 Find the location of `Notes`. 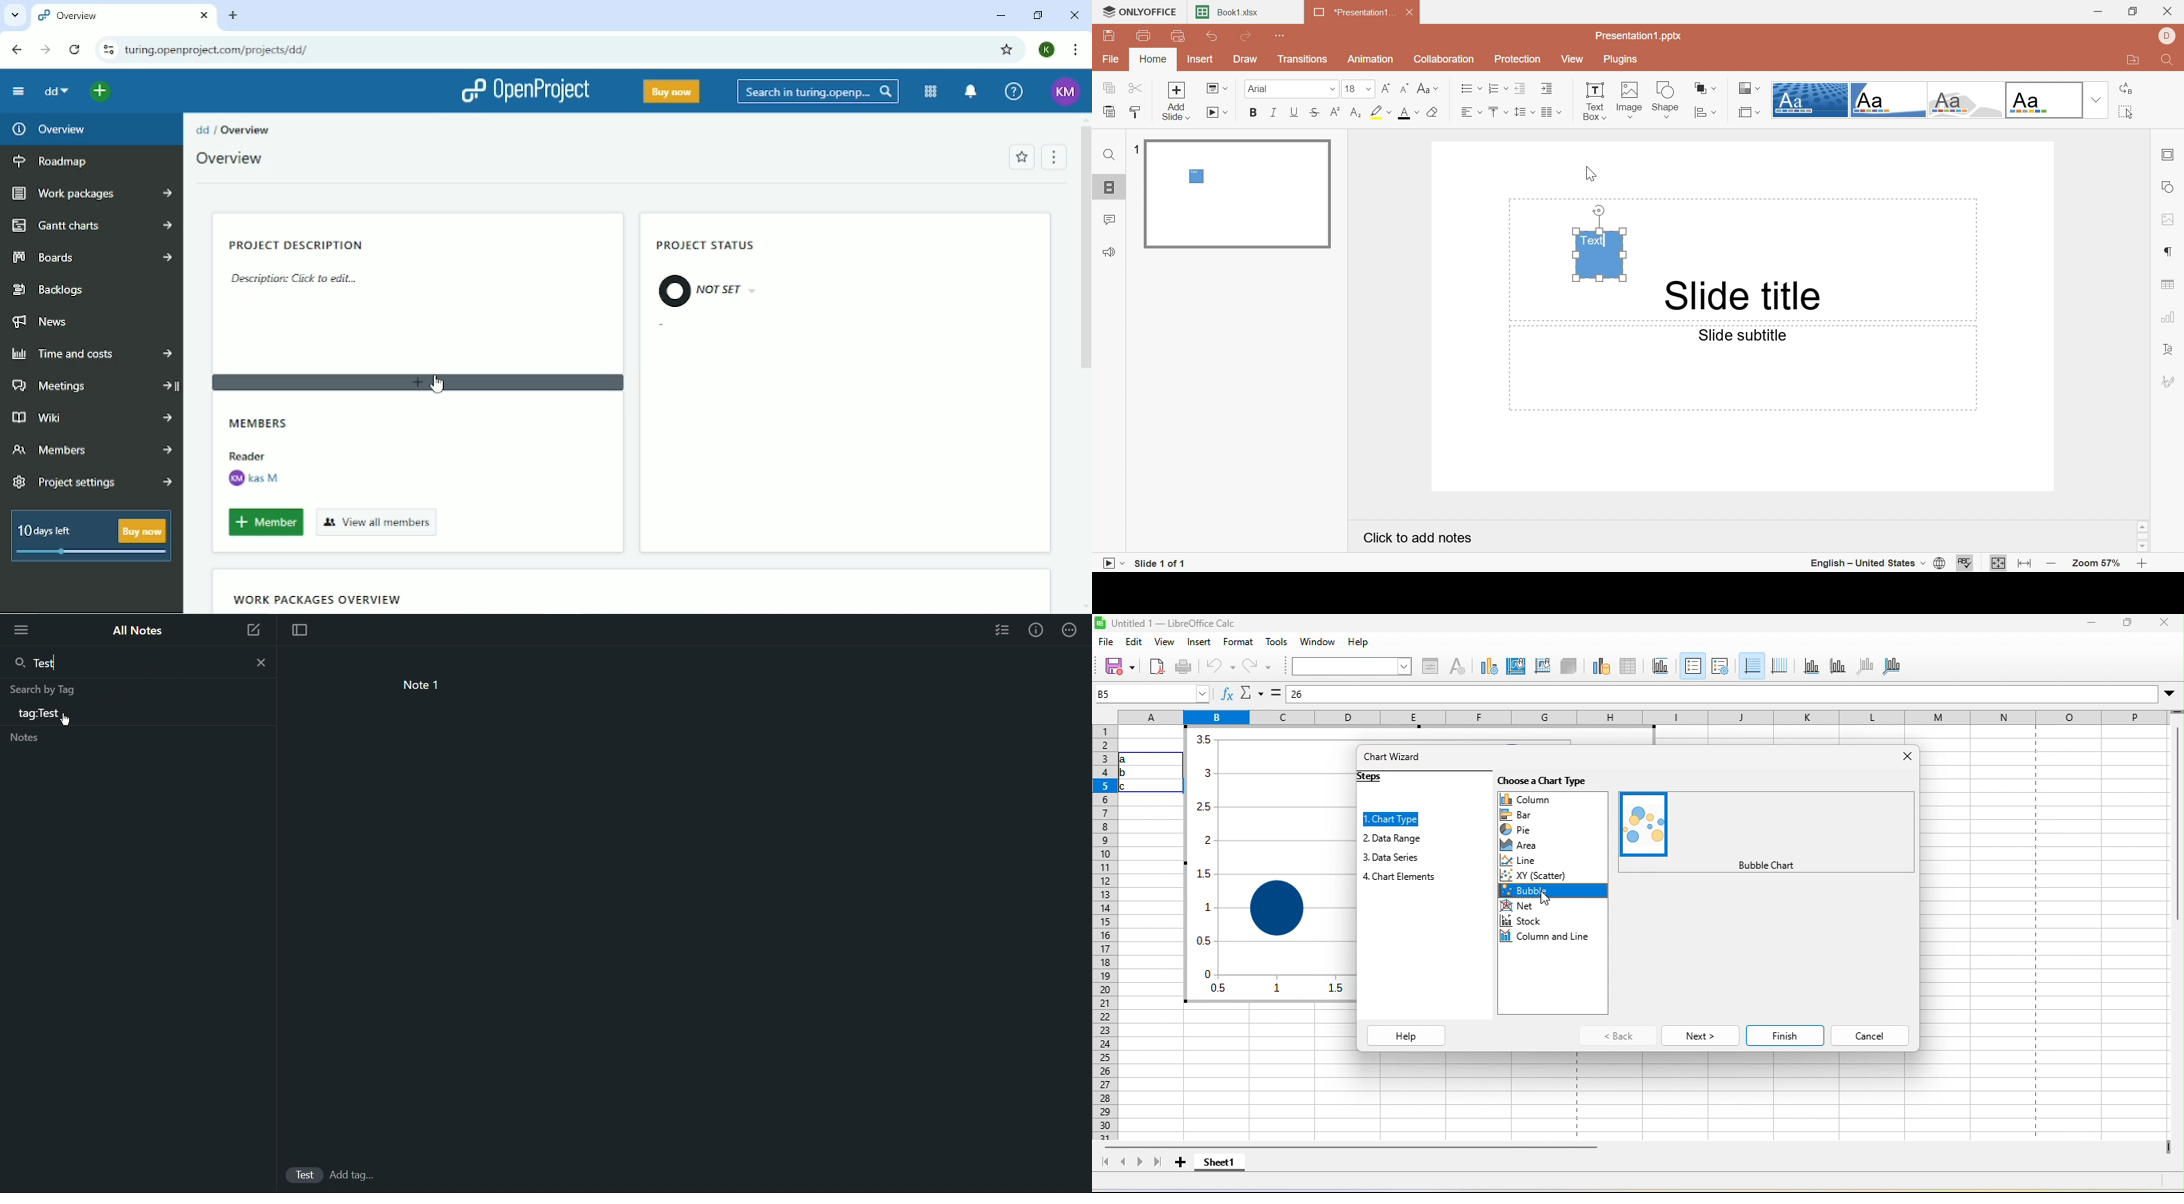

Notes is located at coordinates (25, 737).